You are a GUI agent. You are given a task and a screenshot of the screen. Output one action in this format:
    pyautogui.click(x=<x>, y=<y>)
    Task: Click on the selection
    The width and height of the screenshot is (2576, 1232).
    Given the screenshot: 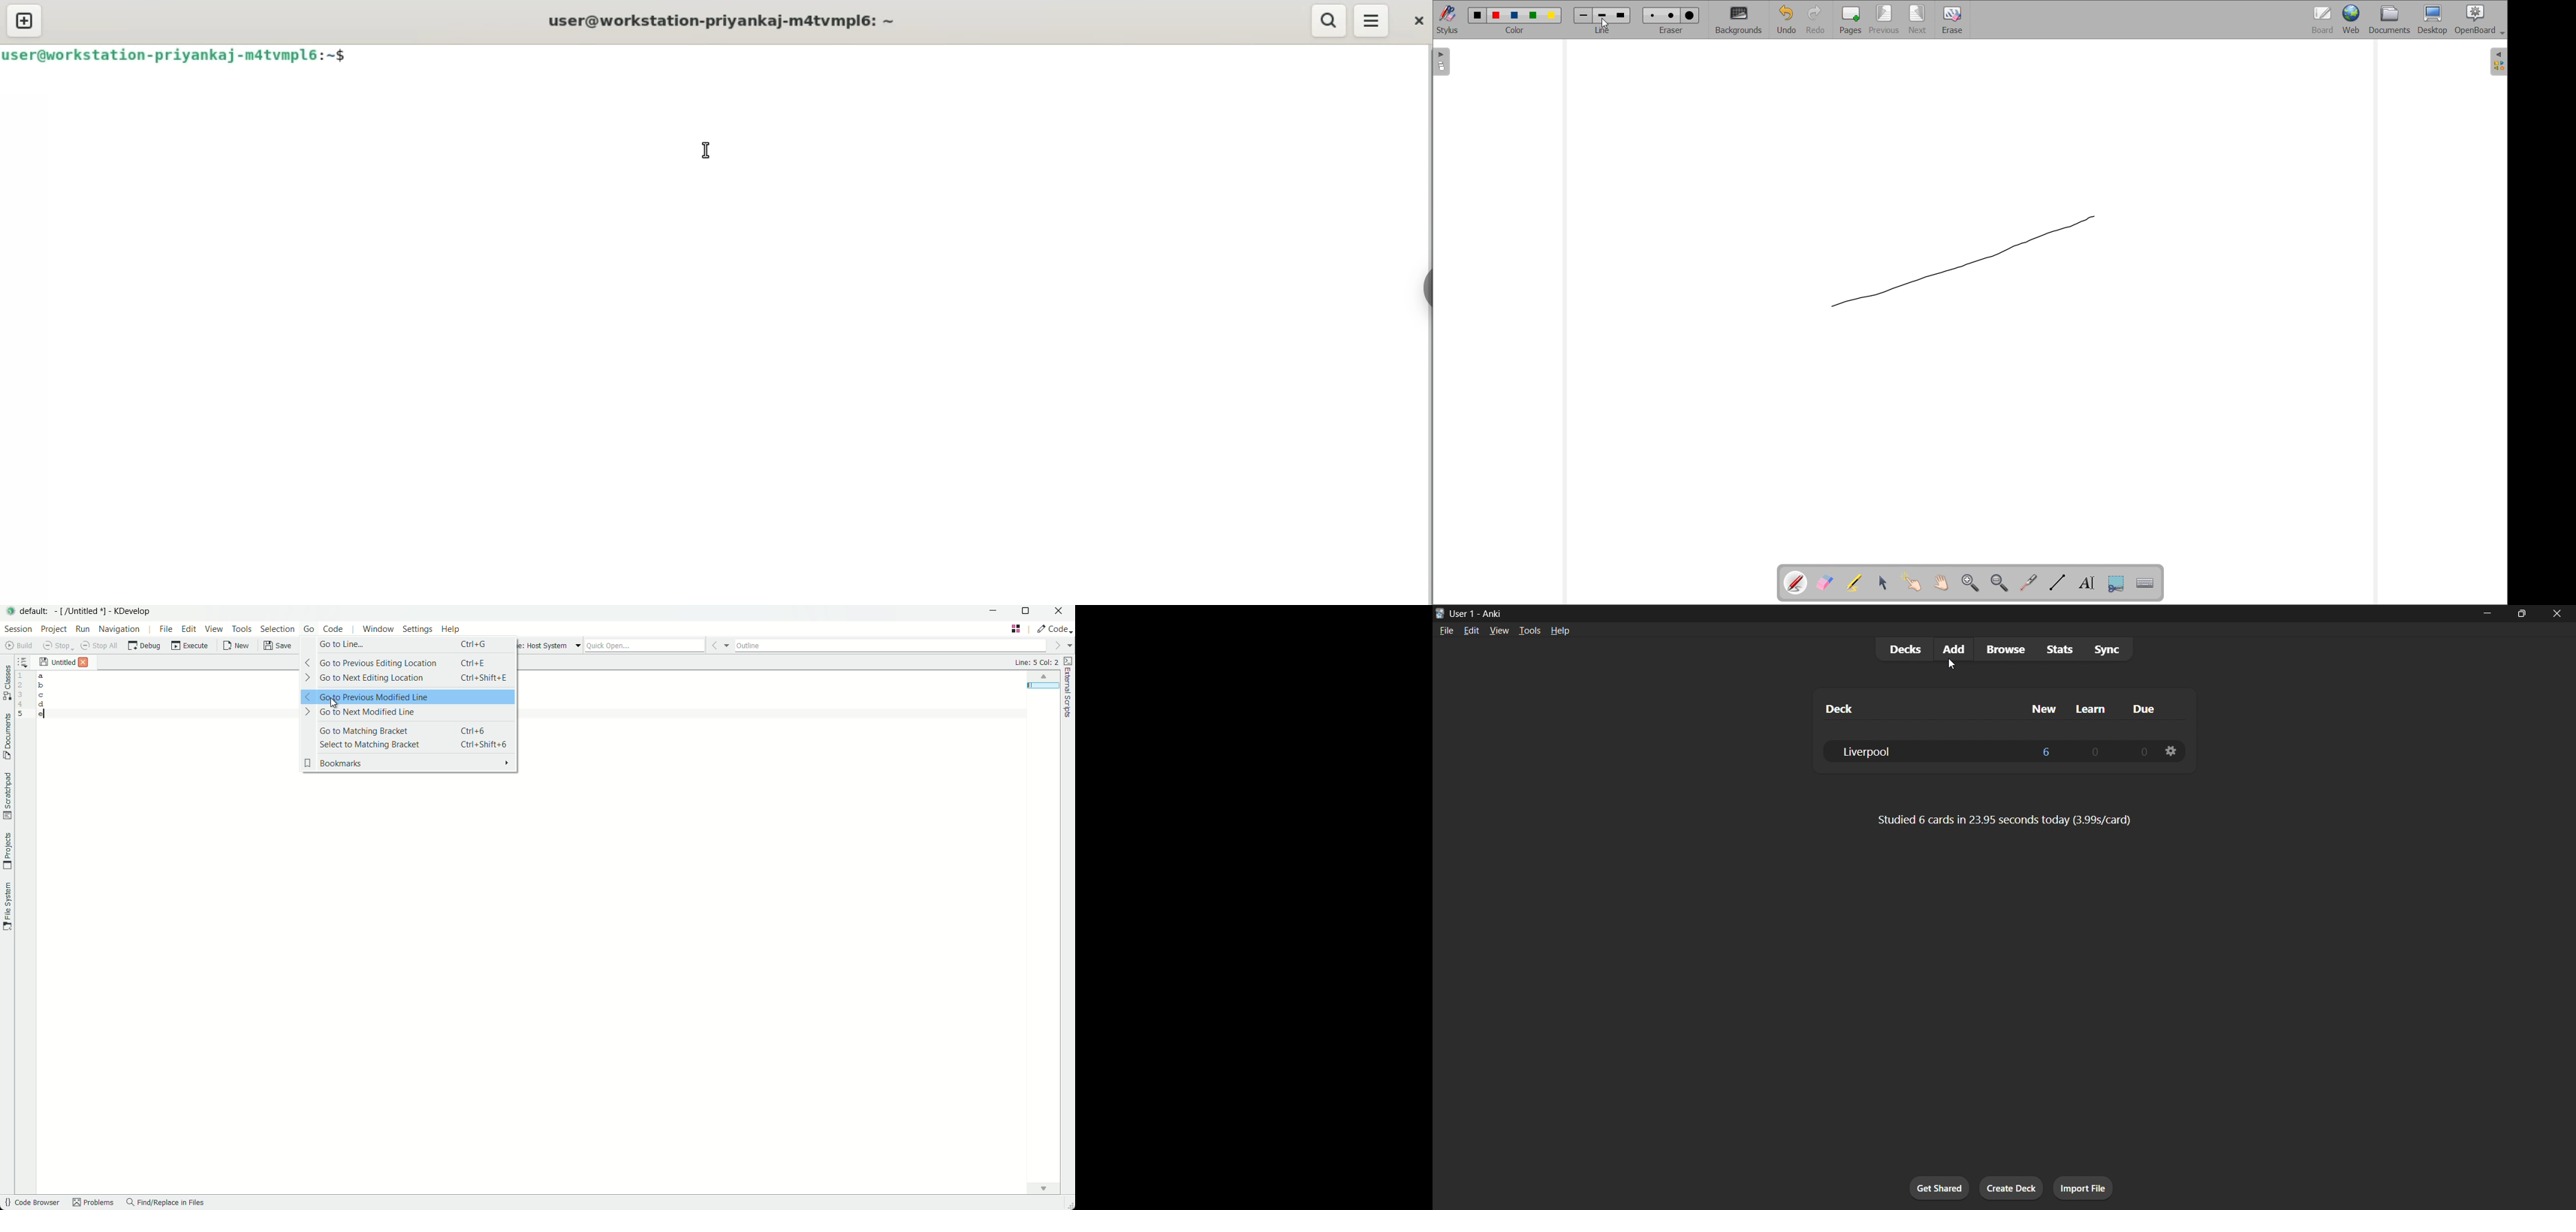 What is the action you would take?
    pyautogui.click(x=277, y=631)
    